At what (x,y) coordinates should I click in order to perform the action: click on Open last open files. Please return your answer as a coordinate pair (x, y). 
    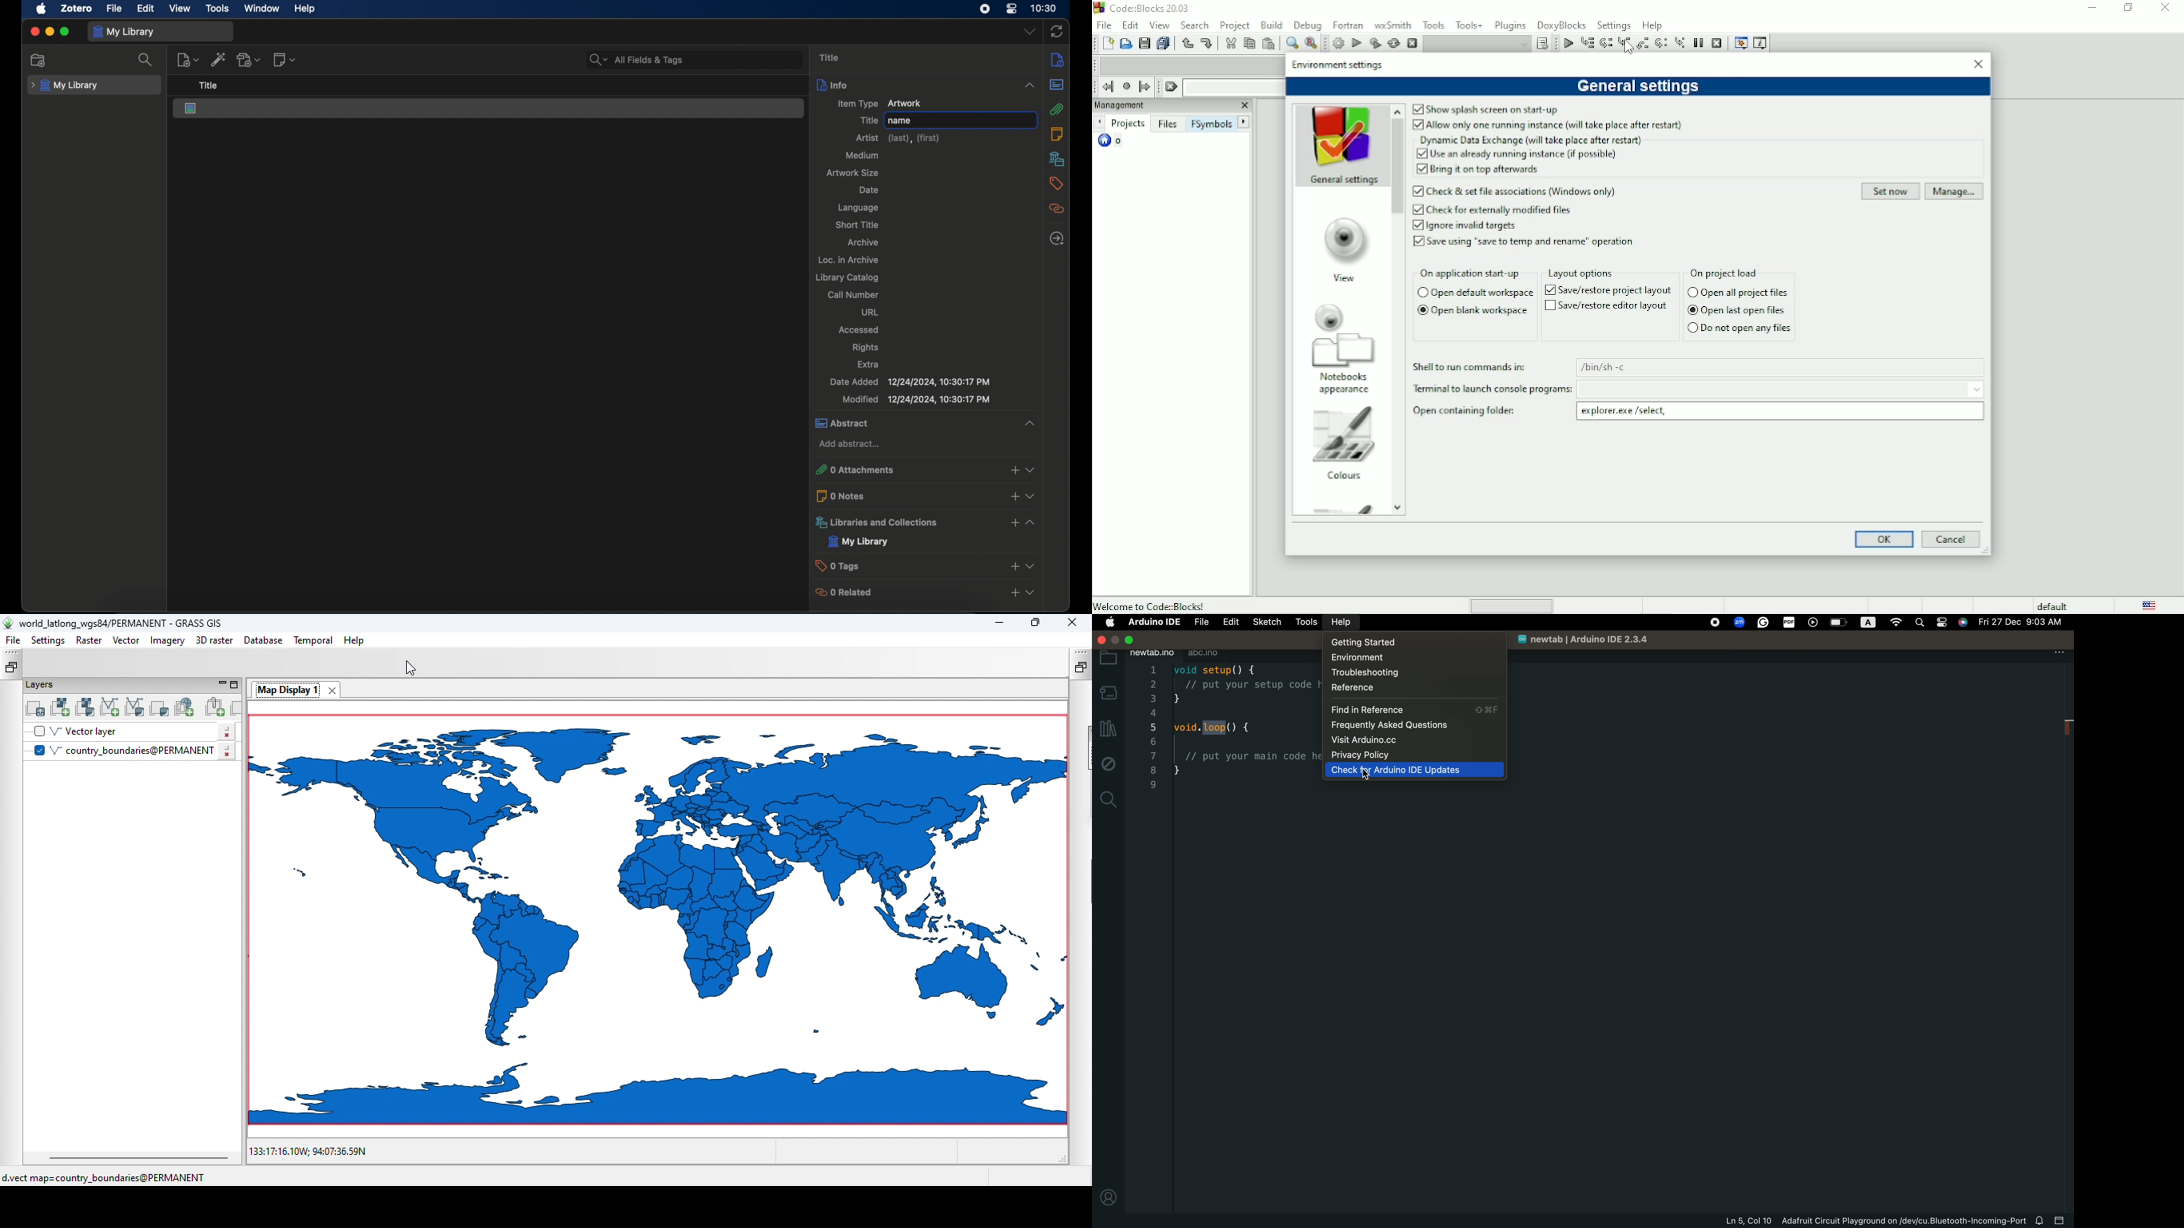
    Looking at the image, I should click on (1734, 310).